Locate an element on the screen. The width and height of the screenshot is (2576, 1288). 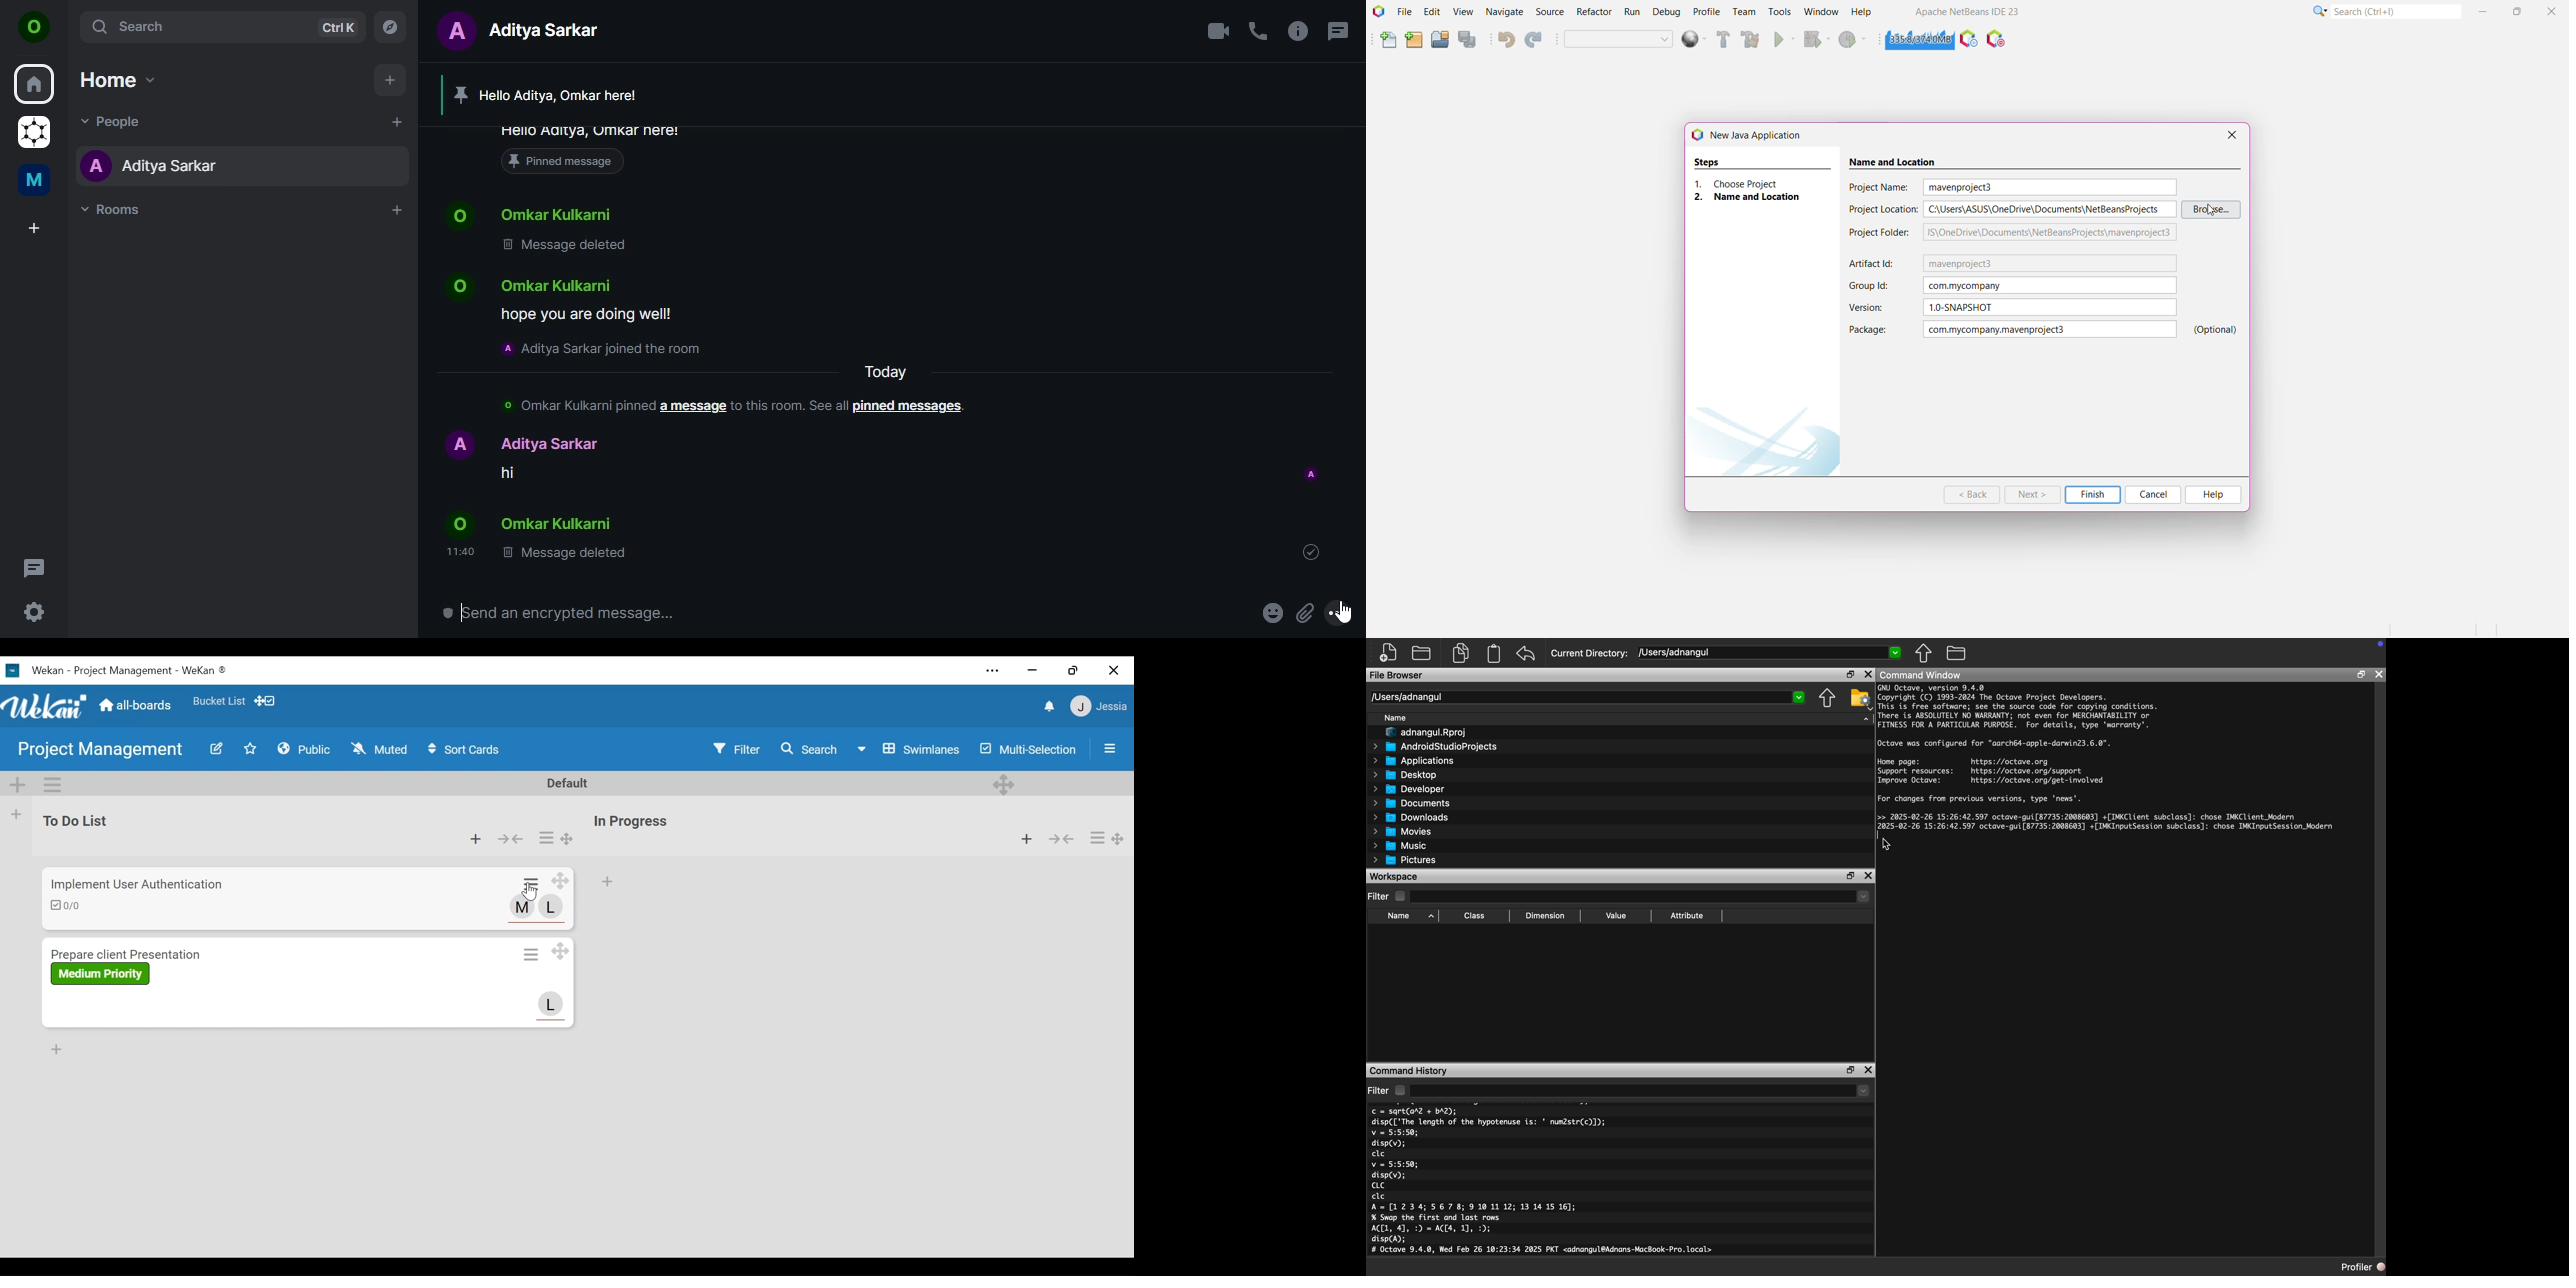
Checklist is located at coordinates (69, 906).